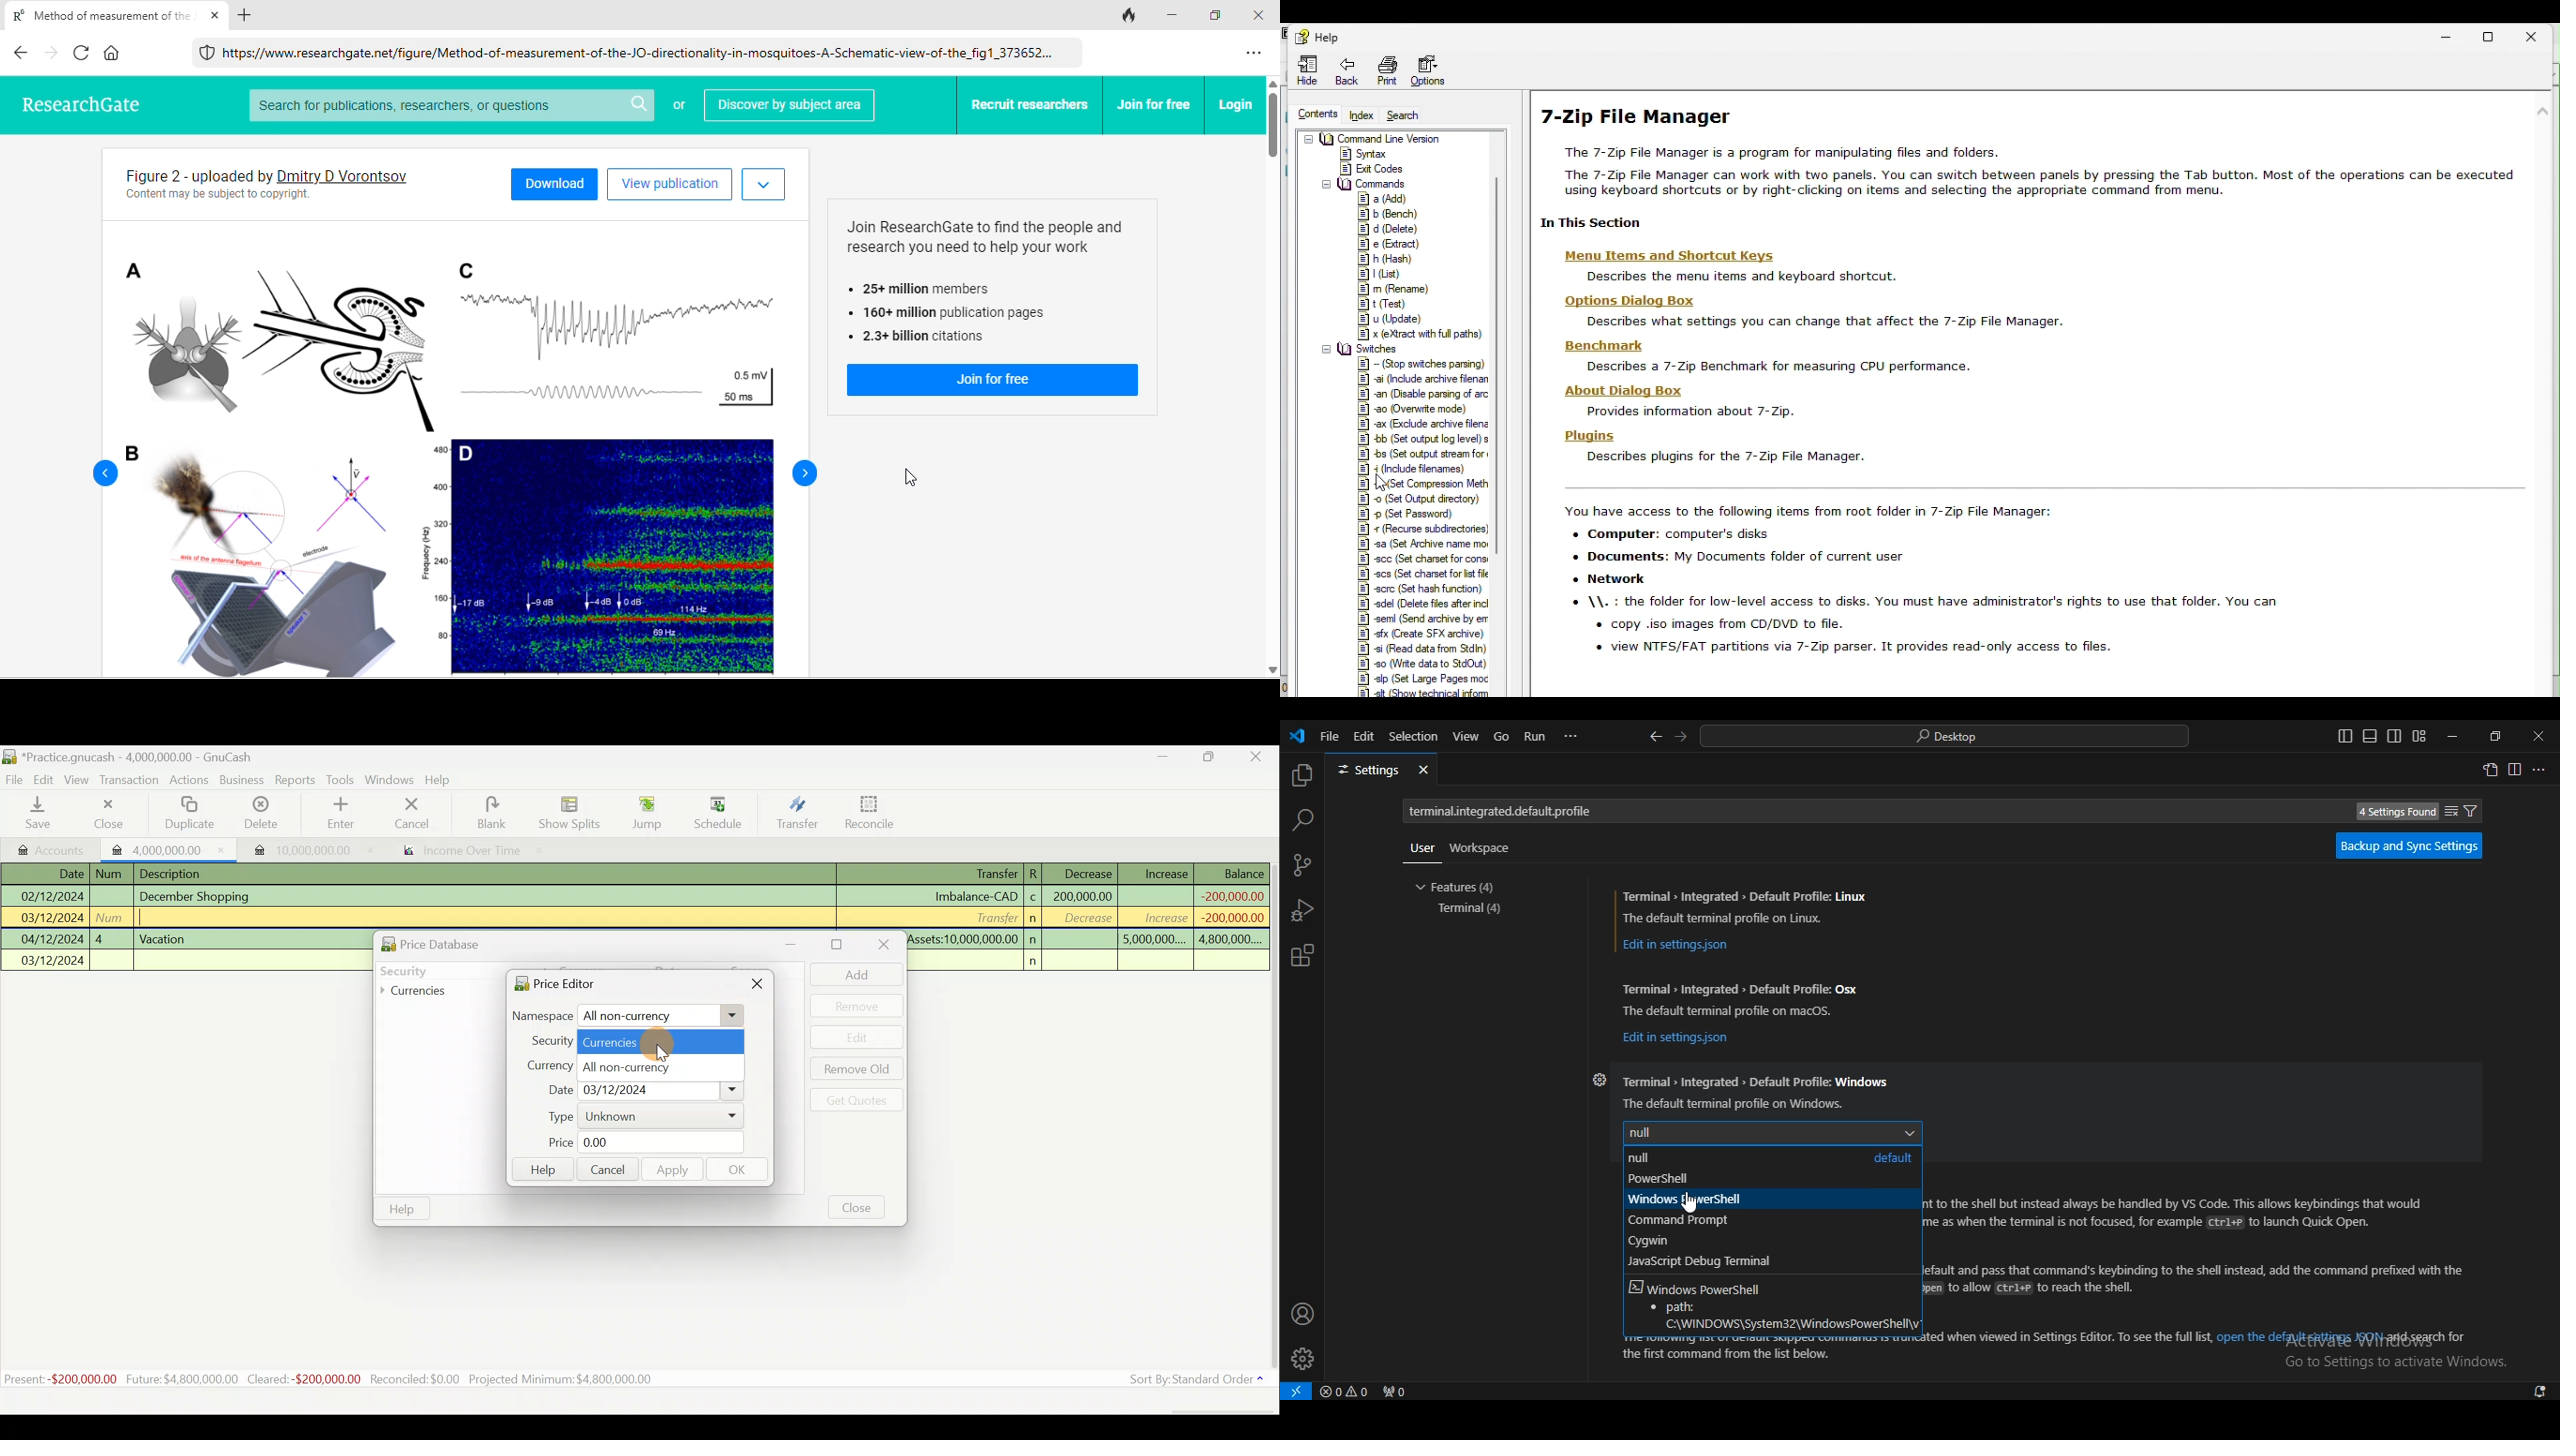 The width and height of the screenshot is (2576, 1456). I want to click on Reconcile, so click(865, 813).